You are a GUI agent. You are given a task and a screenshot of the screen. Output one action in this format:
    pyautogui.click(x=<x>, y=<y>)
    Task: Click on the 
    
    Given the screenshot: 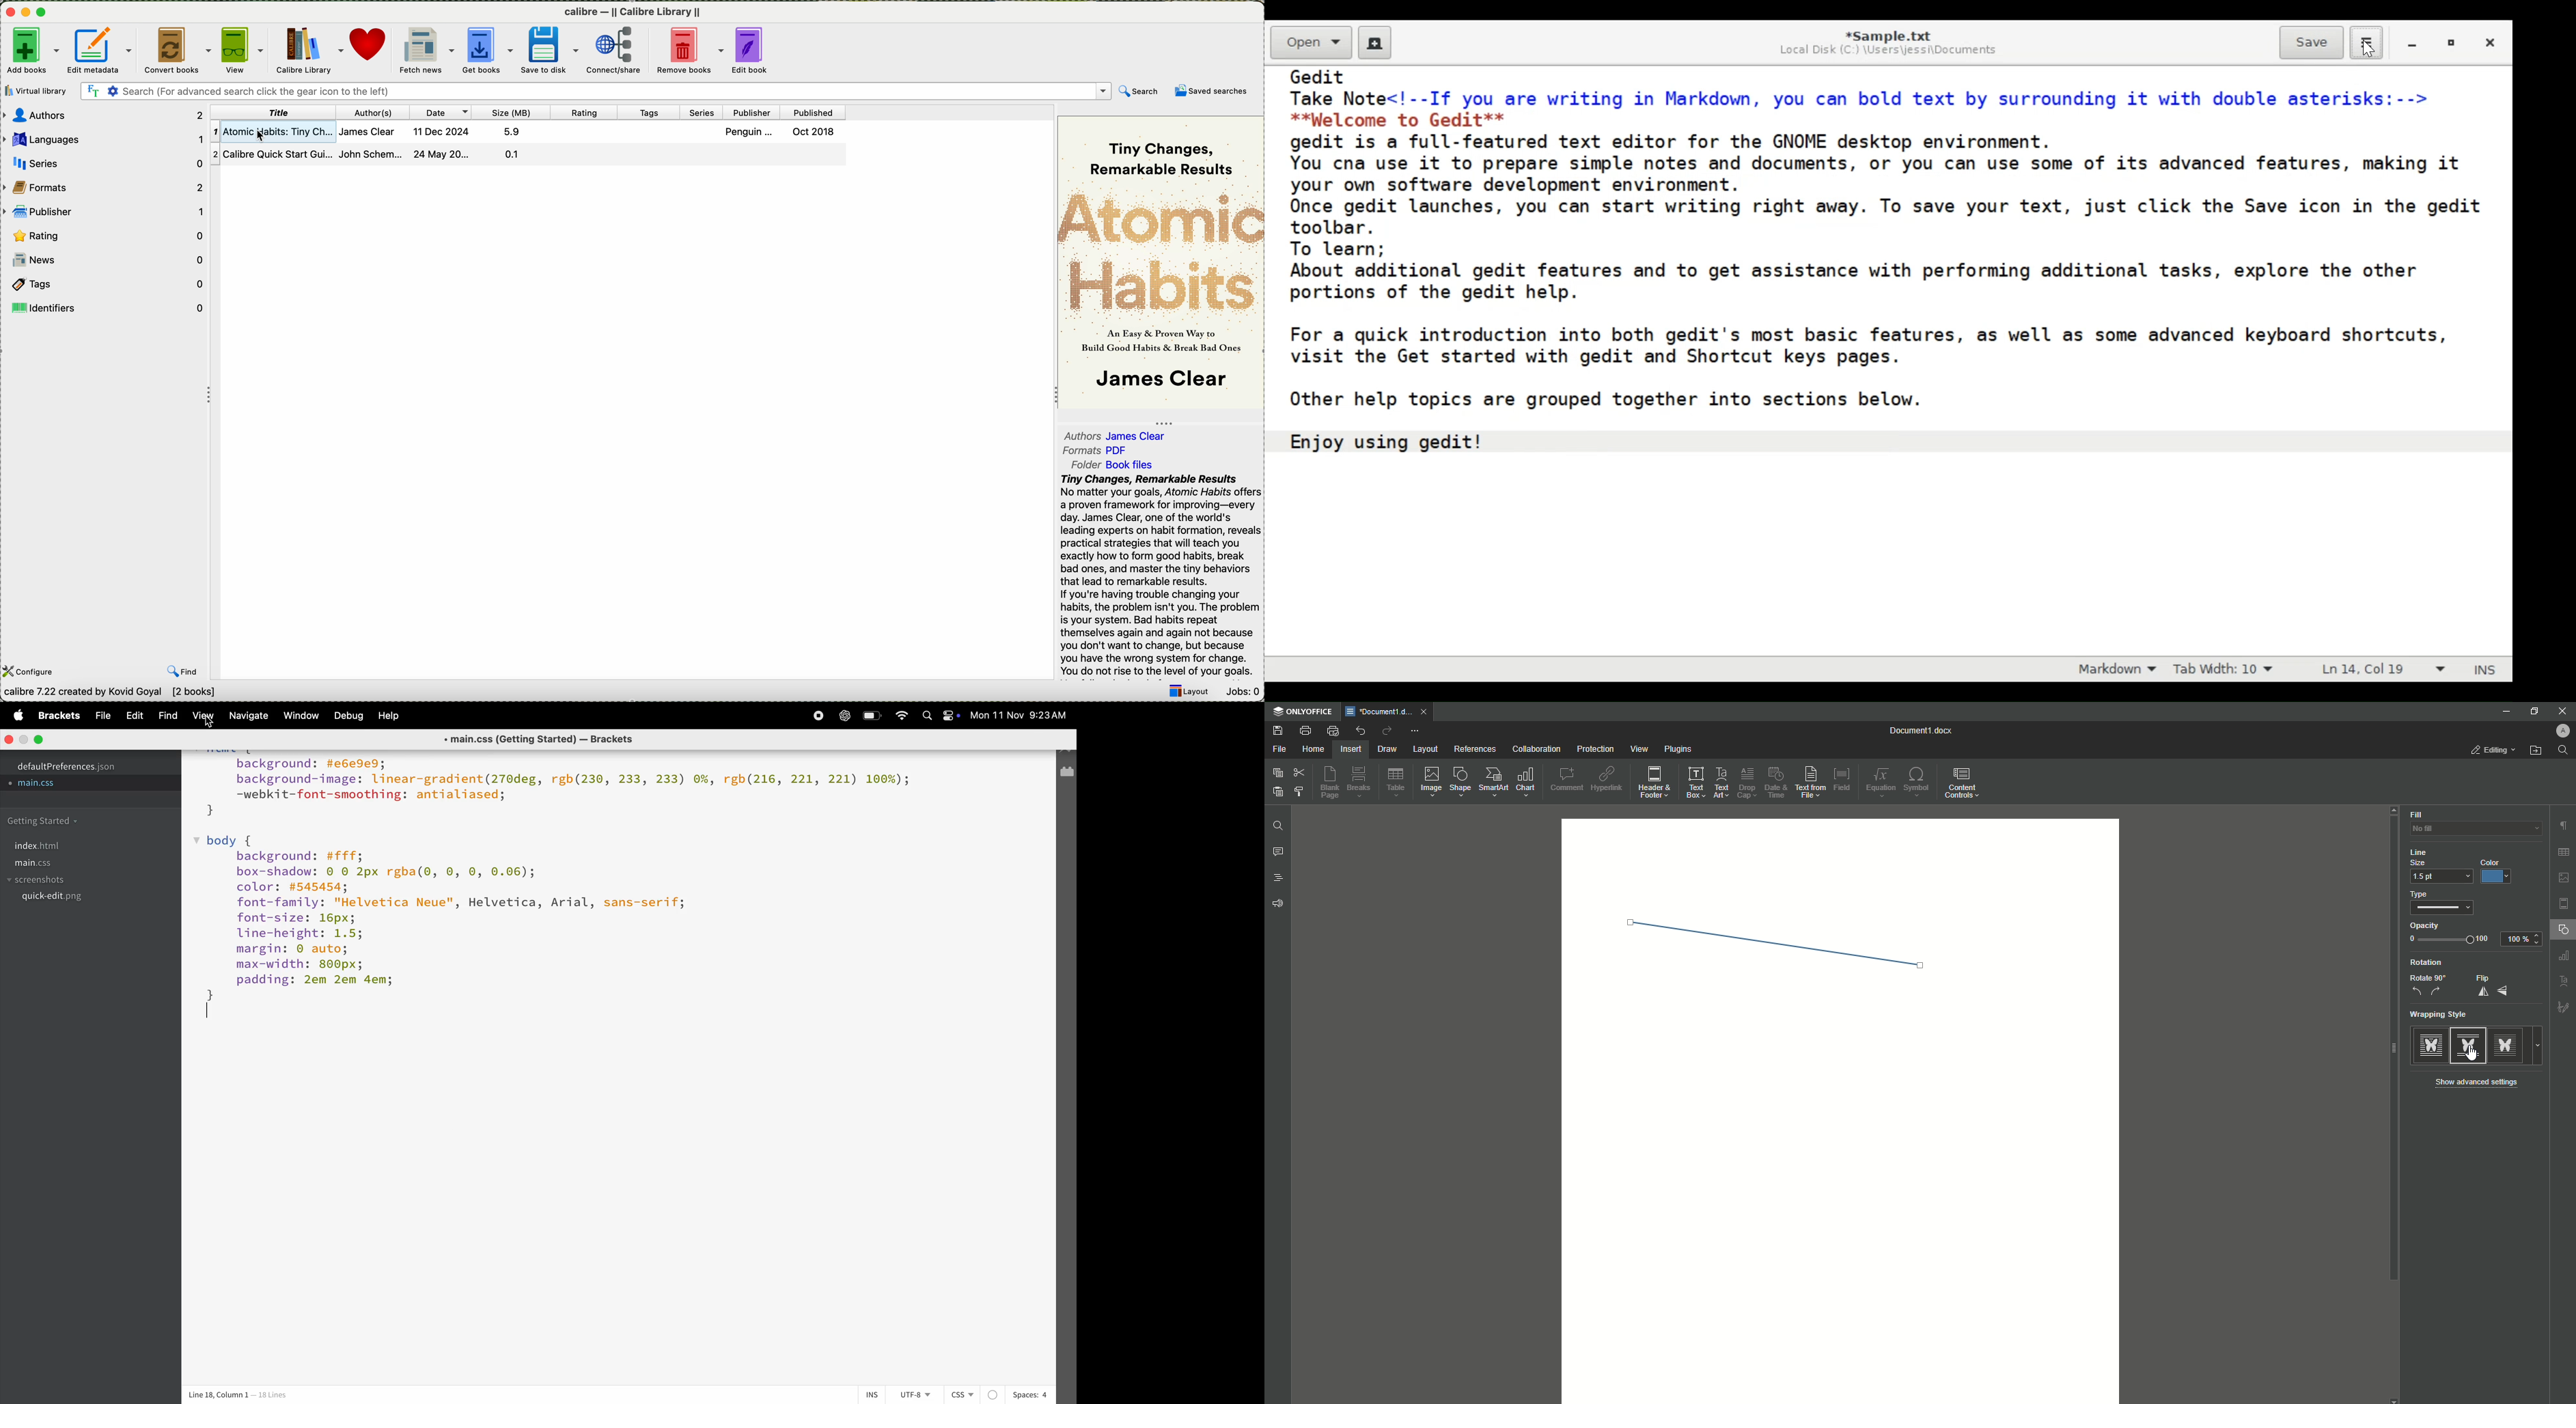 What is the action you would take?
    pyautogui.click(x=873, y=716)
    